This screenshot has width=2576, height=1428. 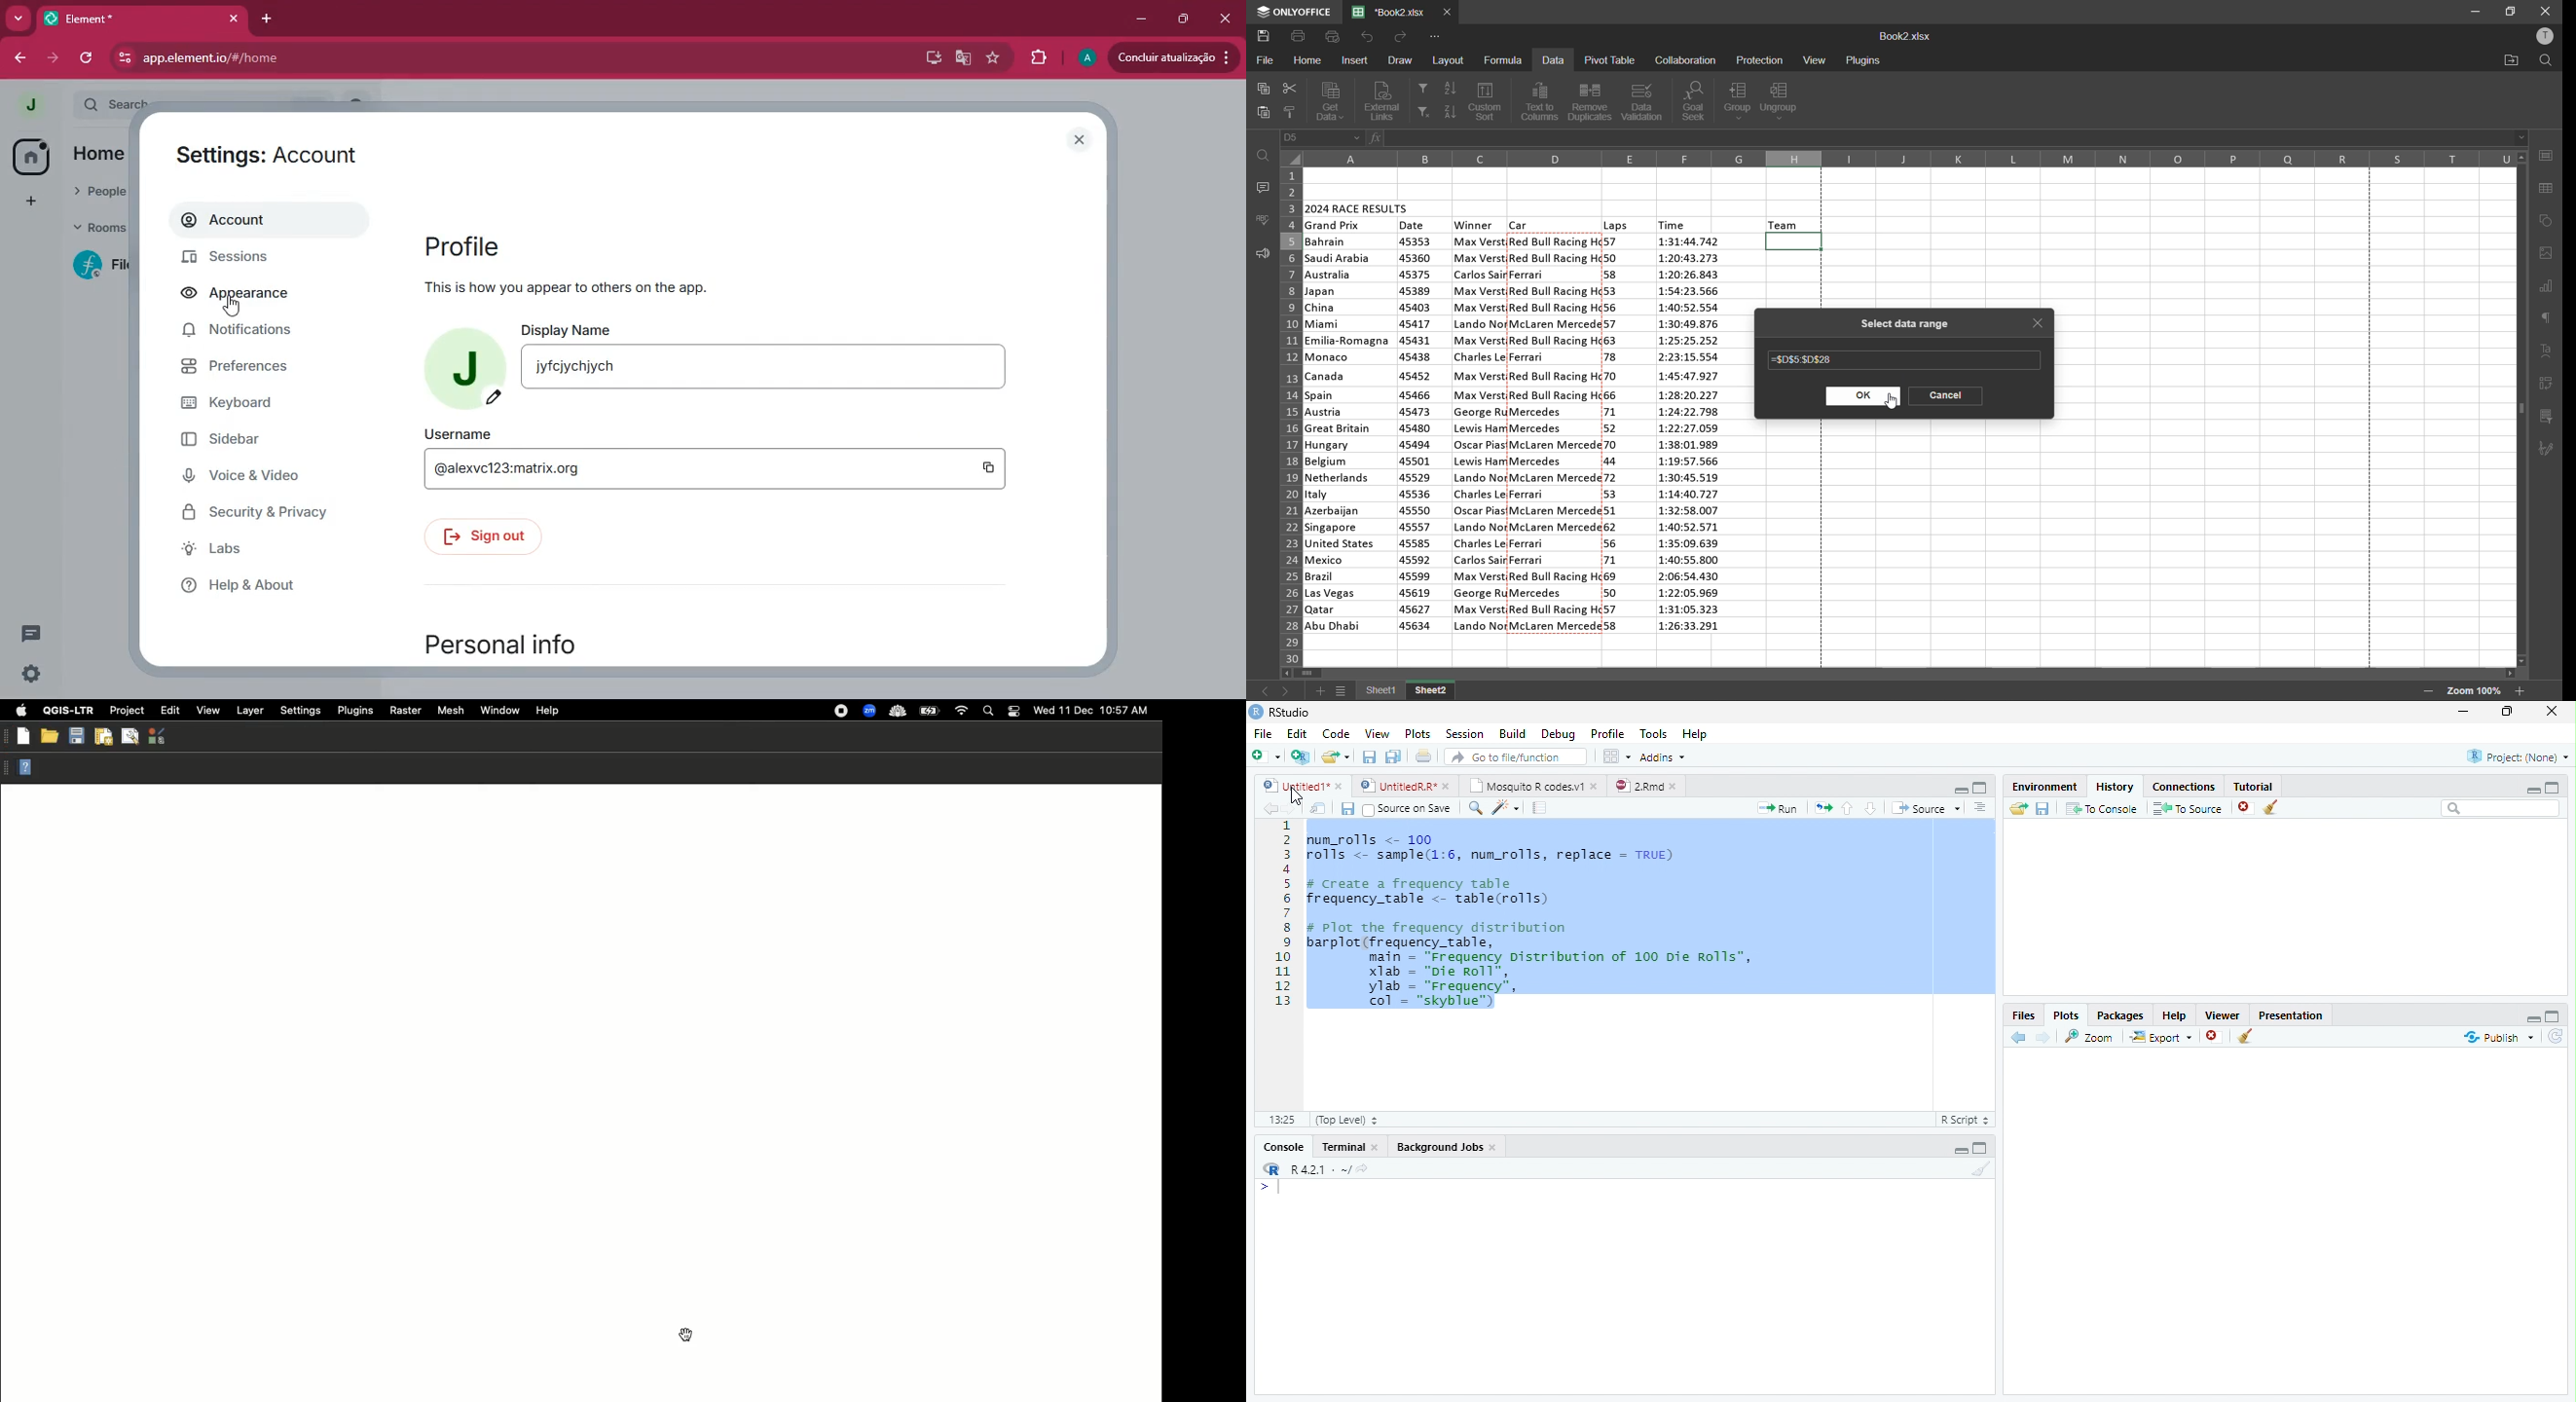 What do you see at coordinates (1608, 60) in the screenshot?
I see `pivot table` at bounding box center [1608, 60].